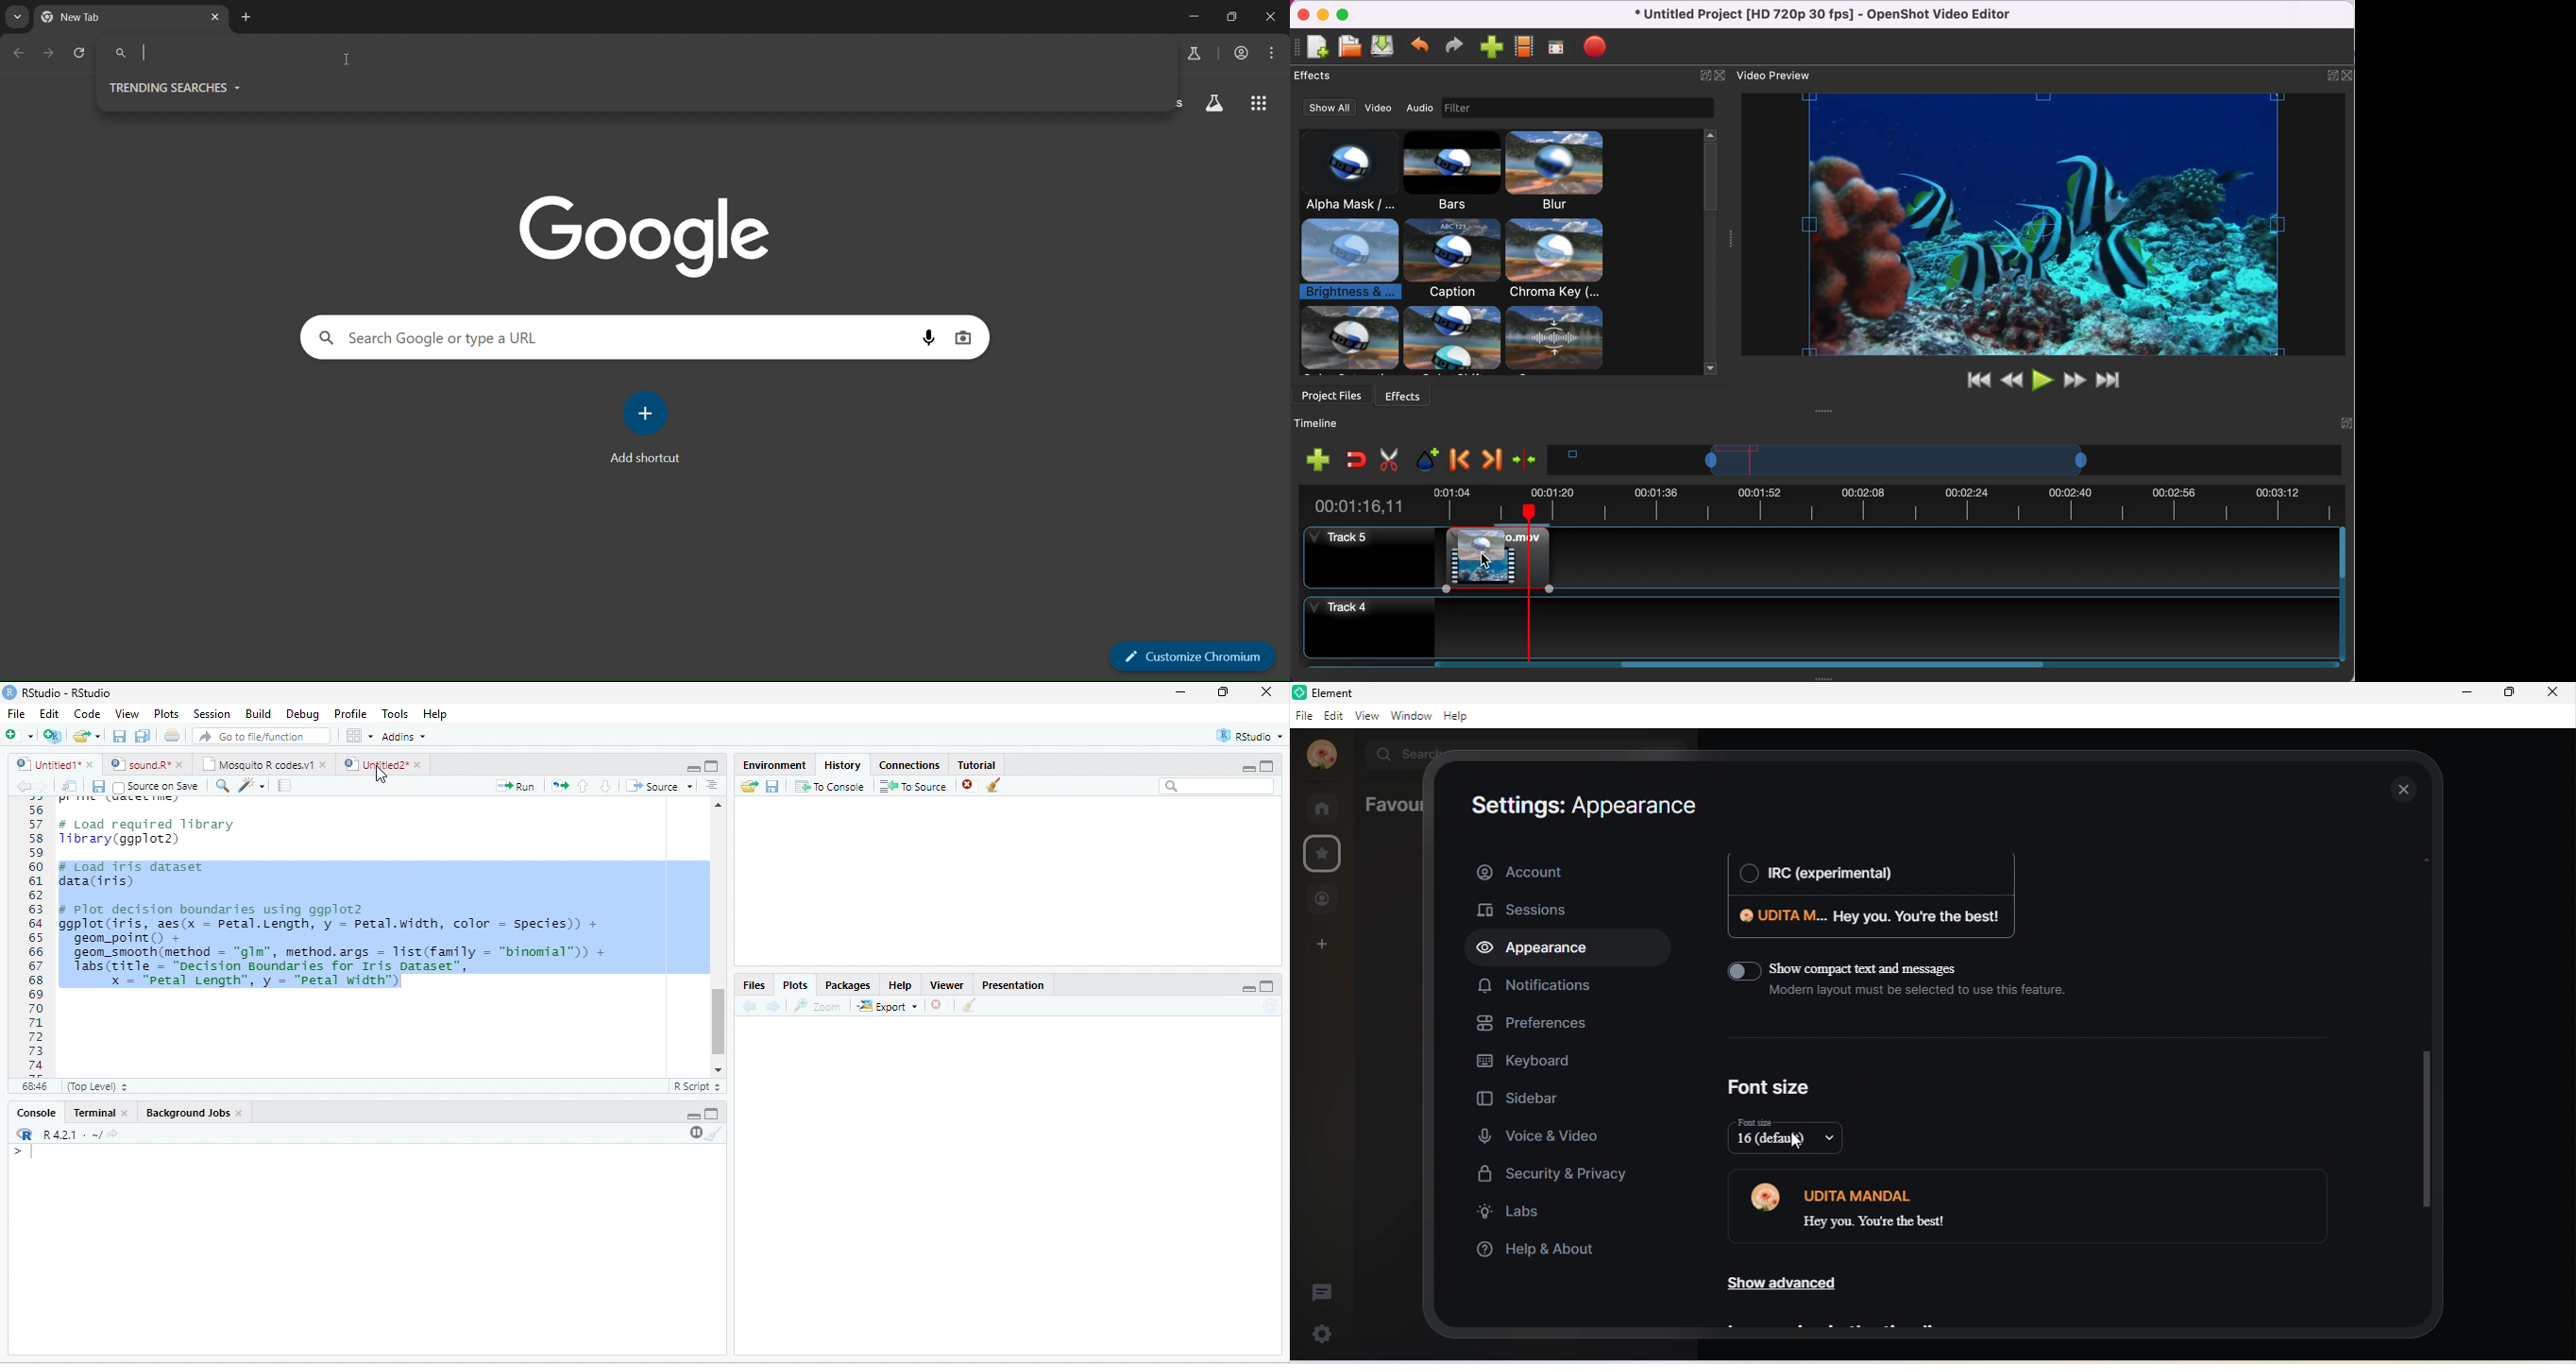 The width and height of the screenshot is (2576, 1372). What do you see at coordinates (1710, 177) in the screenshot?
I see `vertical scrollbar` at bounding box center [1710, 177].